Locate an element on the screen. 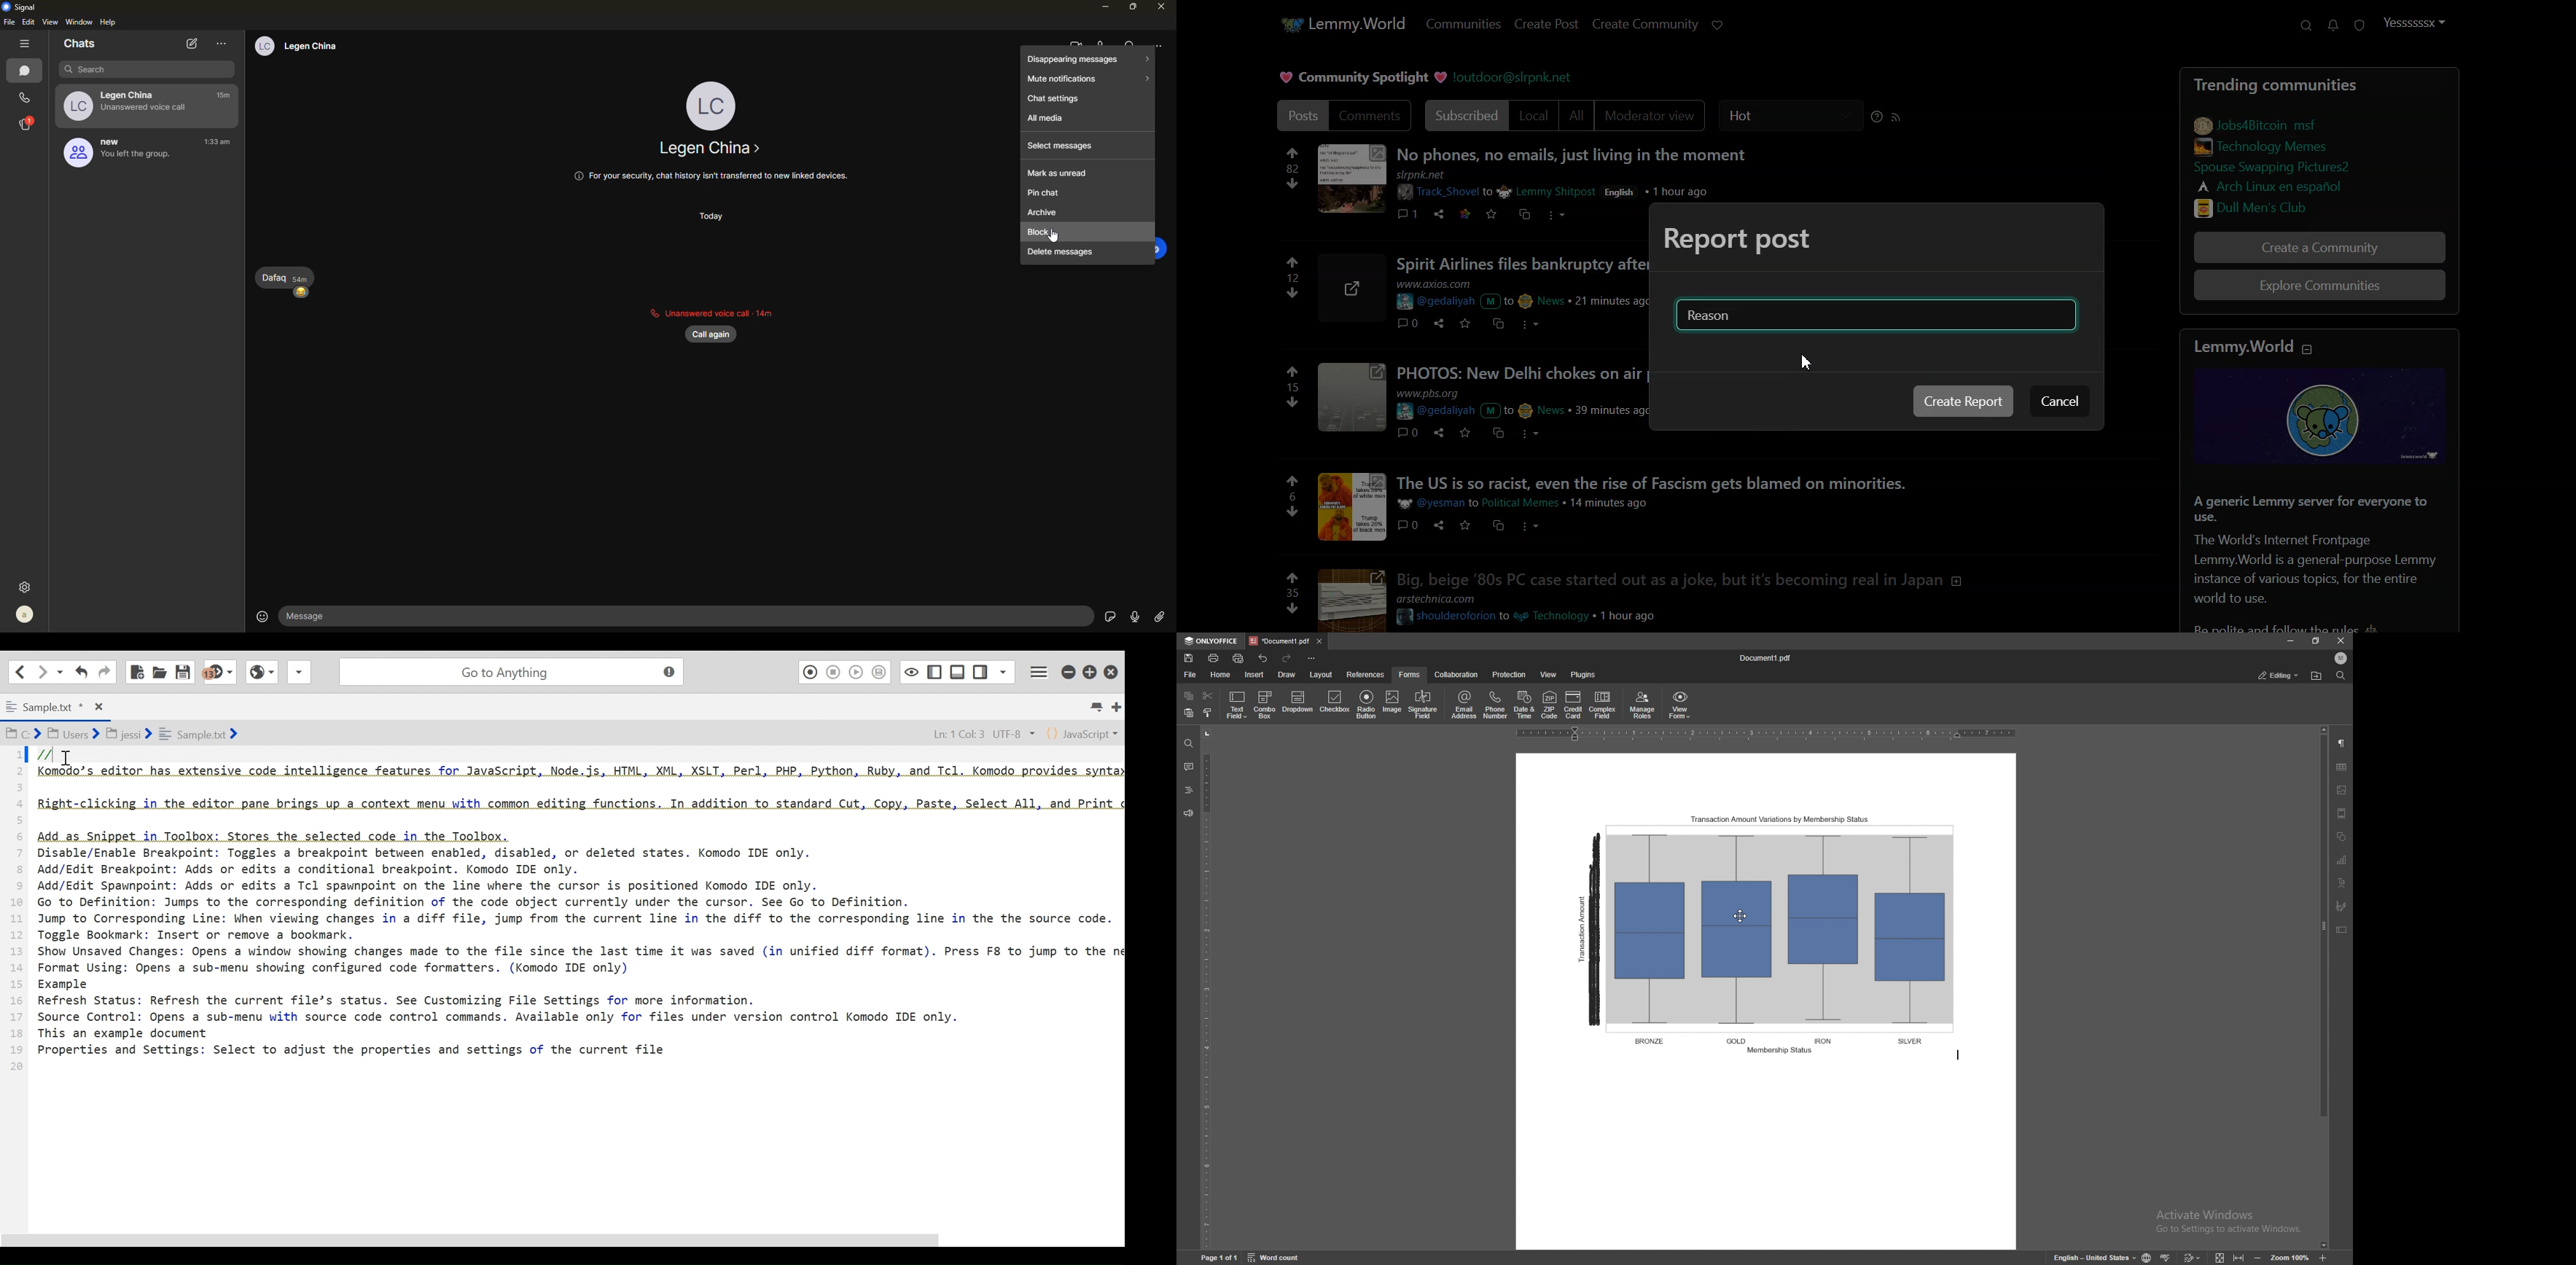  Show specific sidebar is located at coordinates (1003, 670).